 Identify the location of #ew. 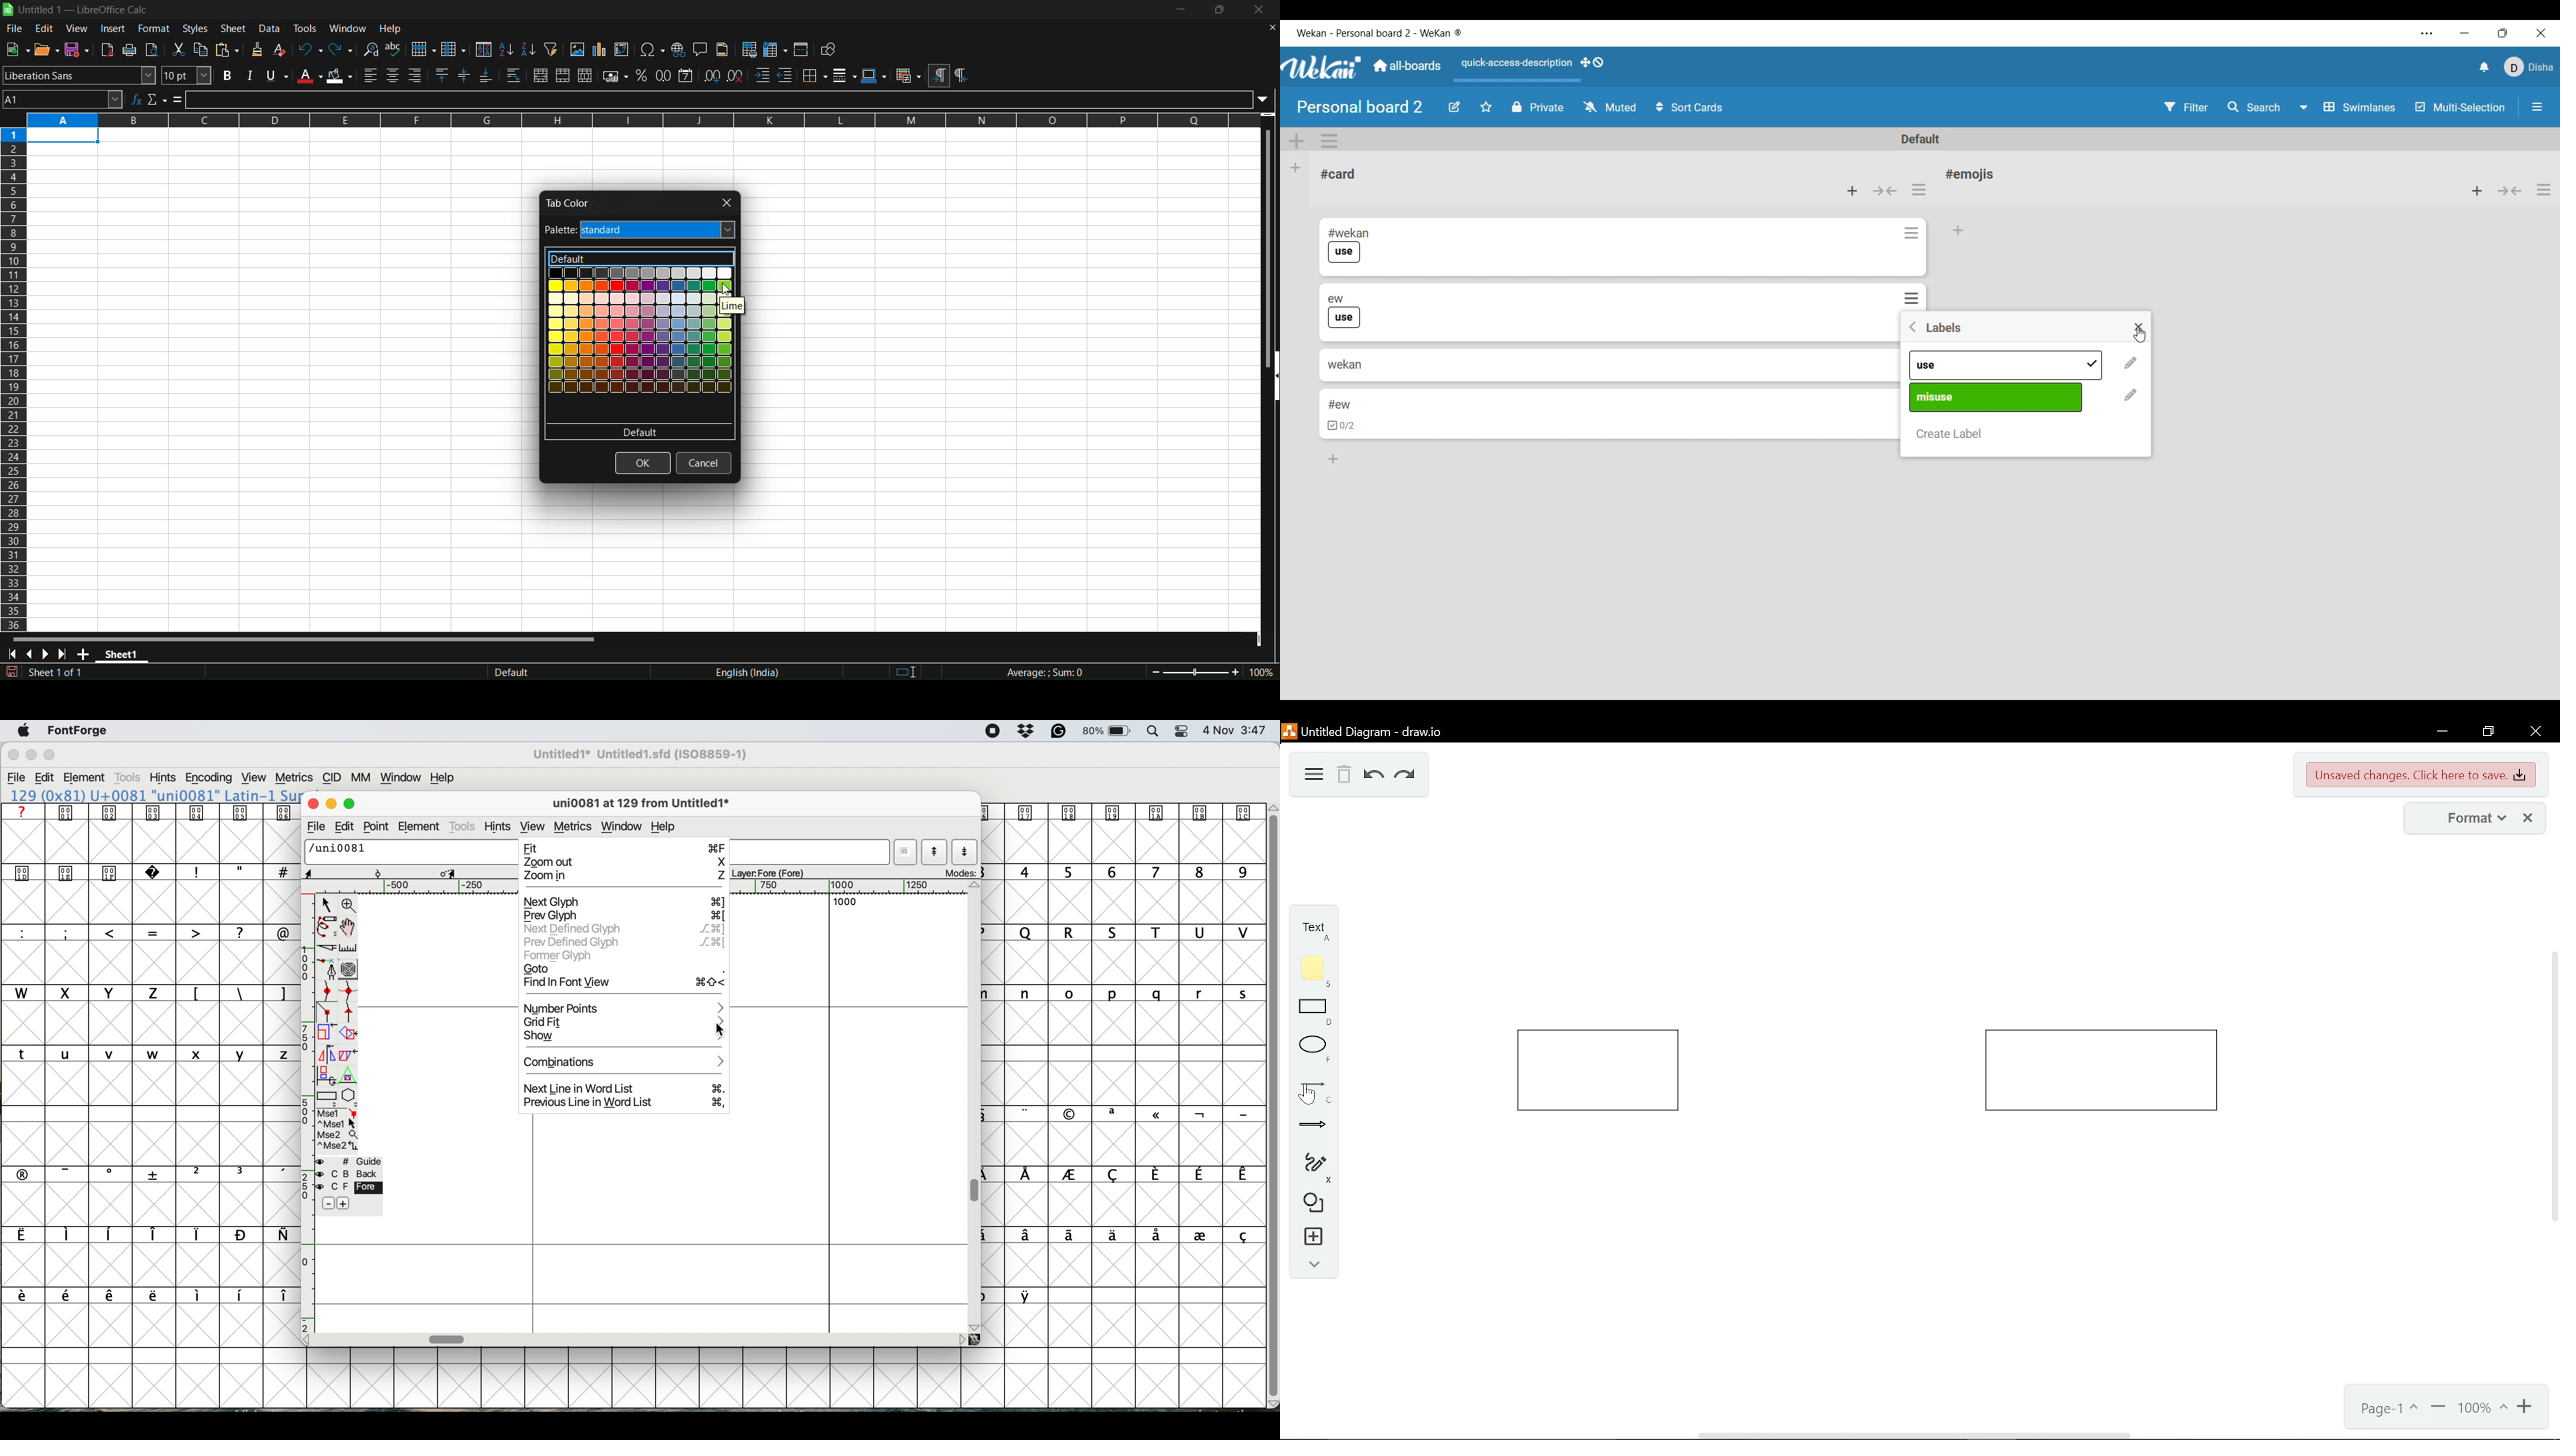
(1340, 405).